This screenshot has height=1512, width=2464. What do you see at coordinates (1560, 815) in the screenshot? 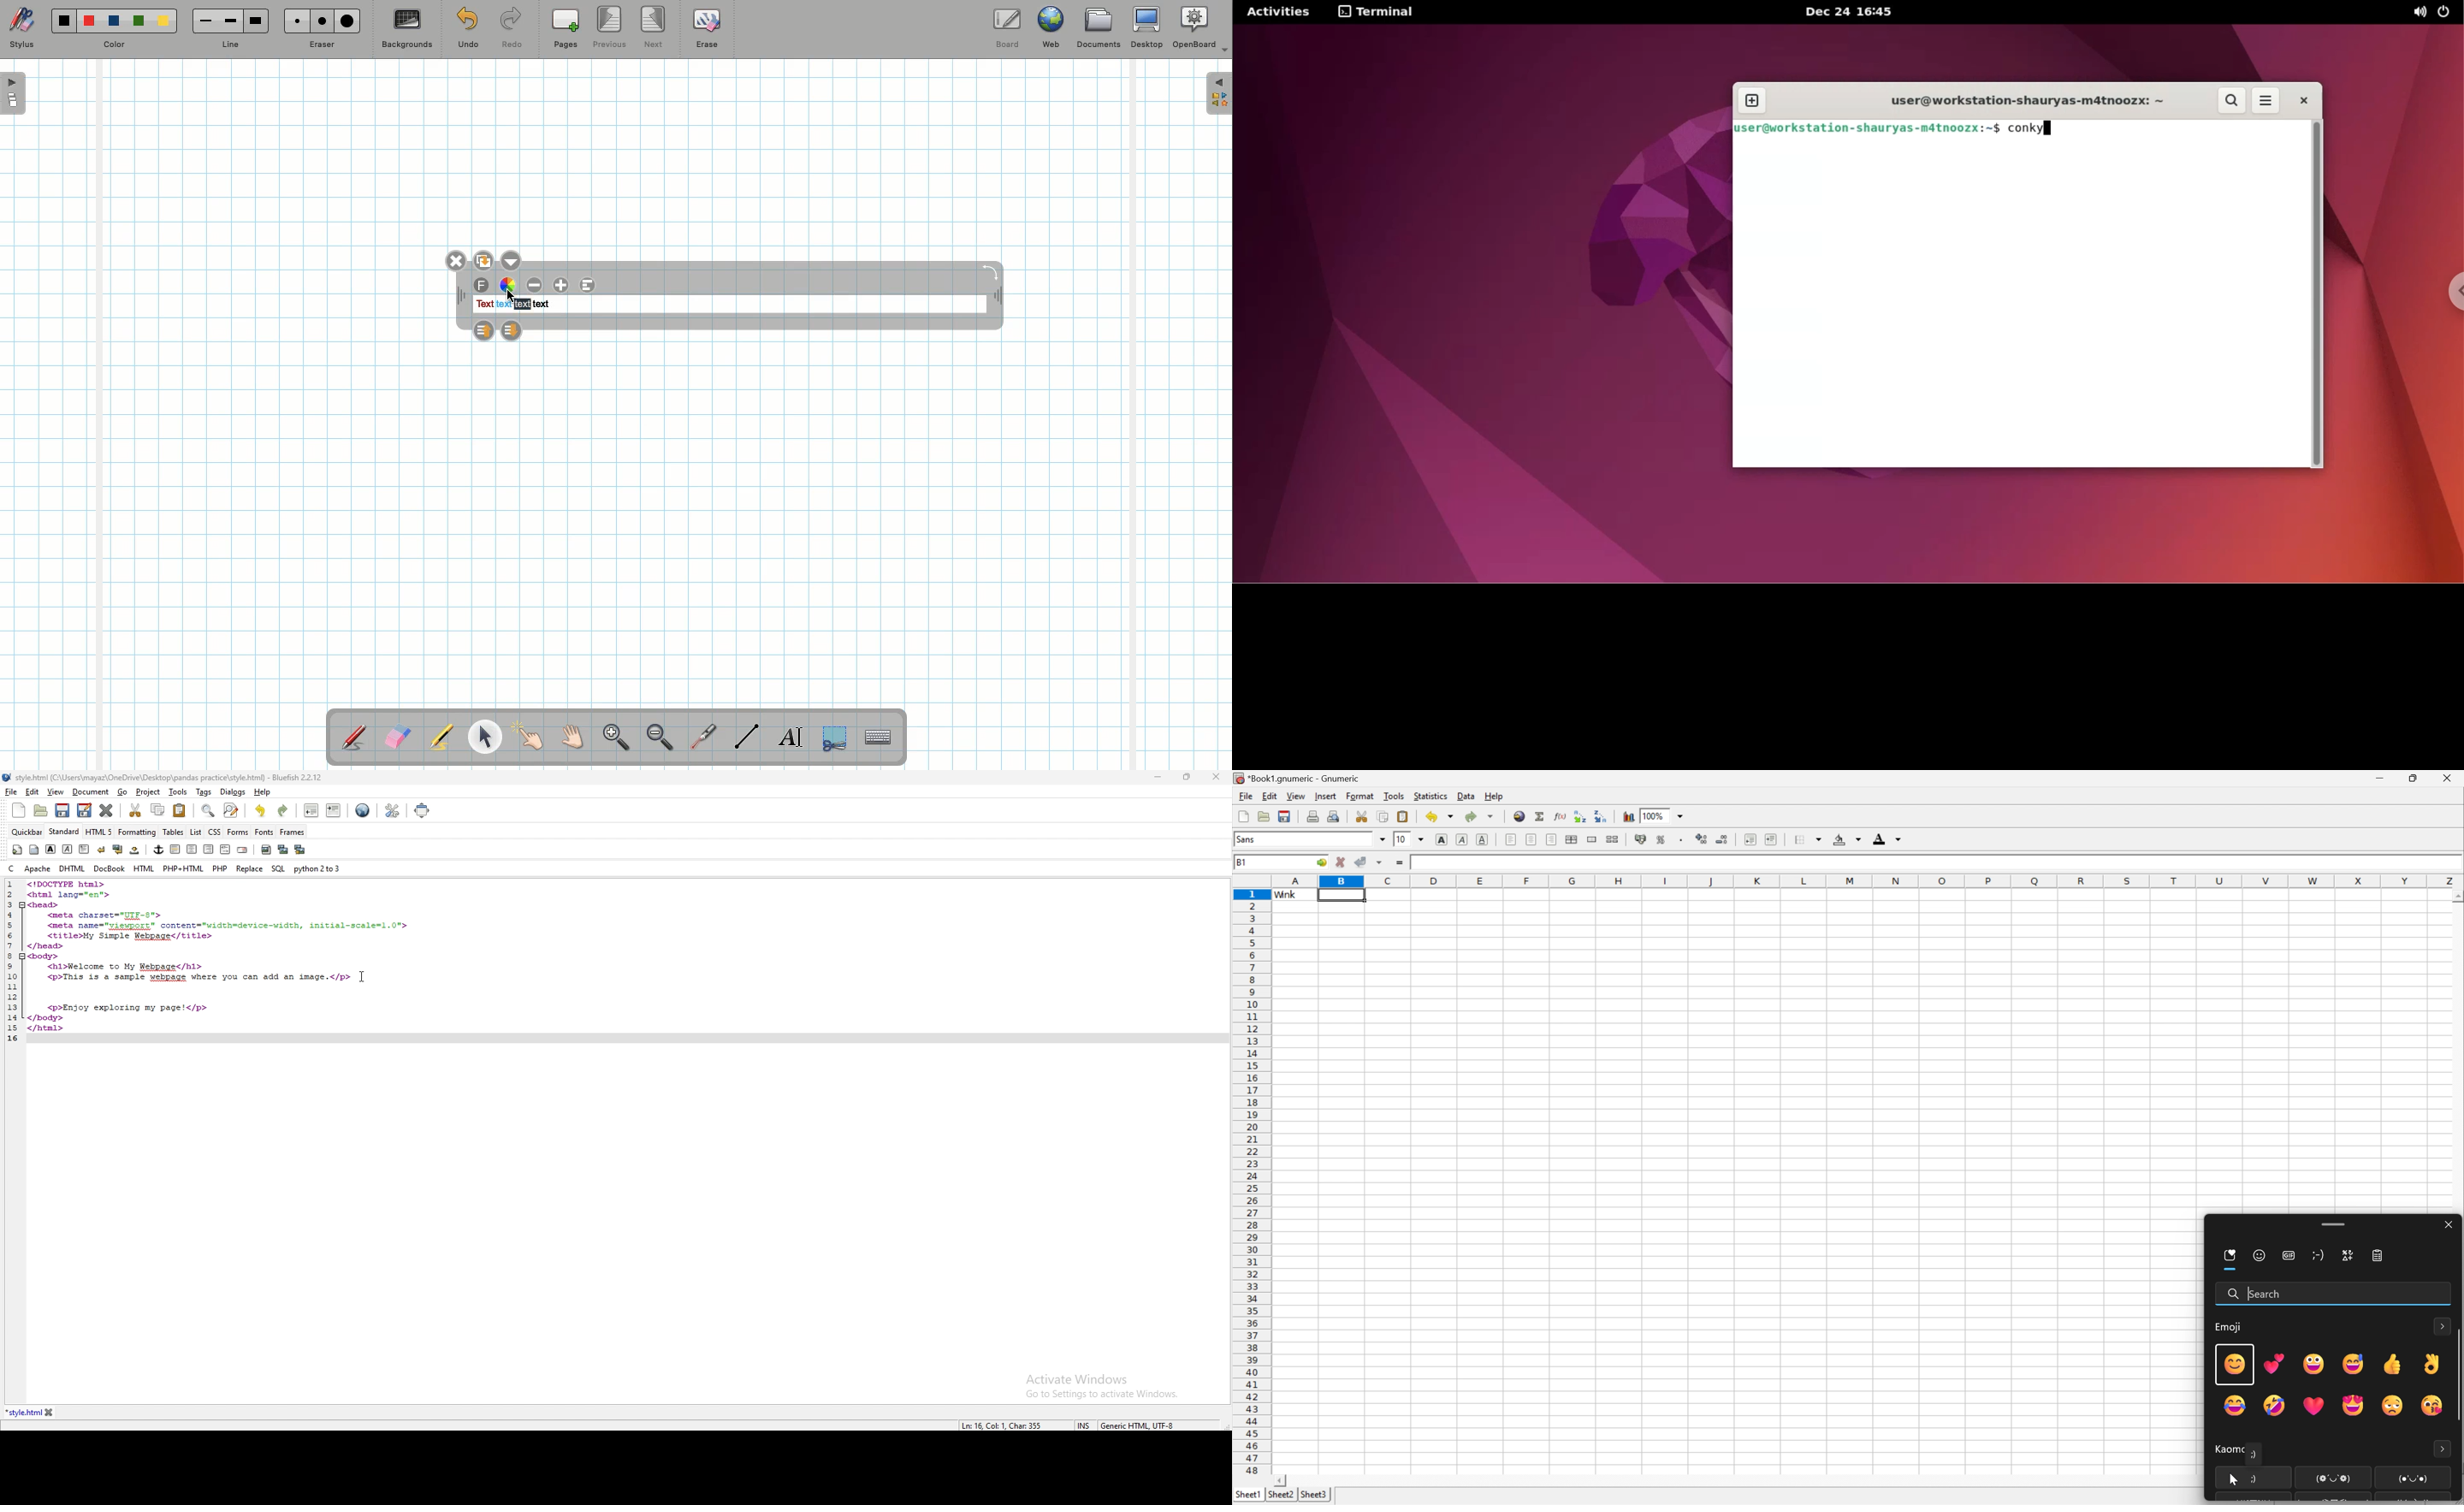
I see `edit function in current cell` at bounding box center [1560, 815].